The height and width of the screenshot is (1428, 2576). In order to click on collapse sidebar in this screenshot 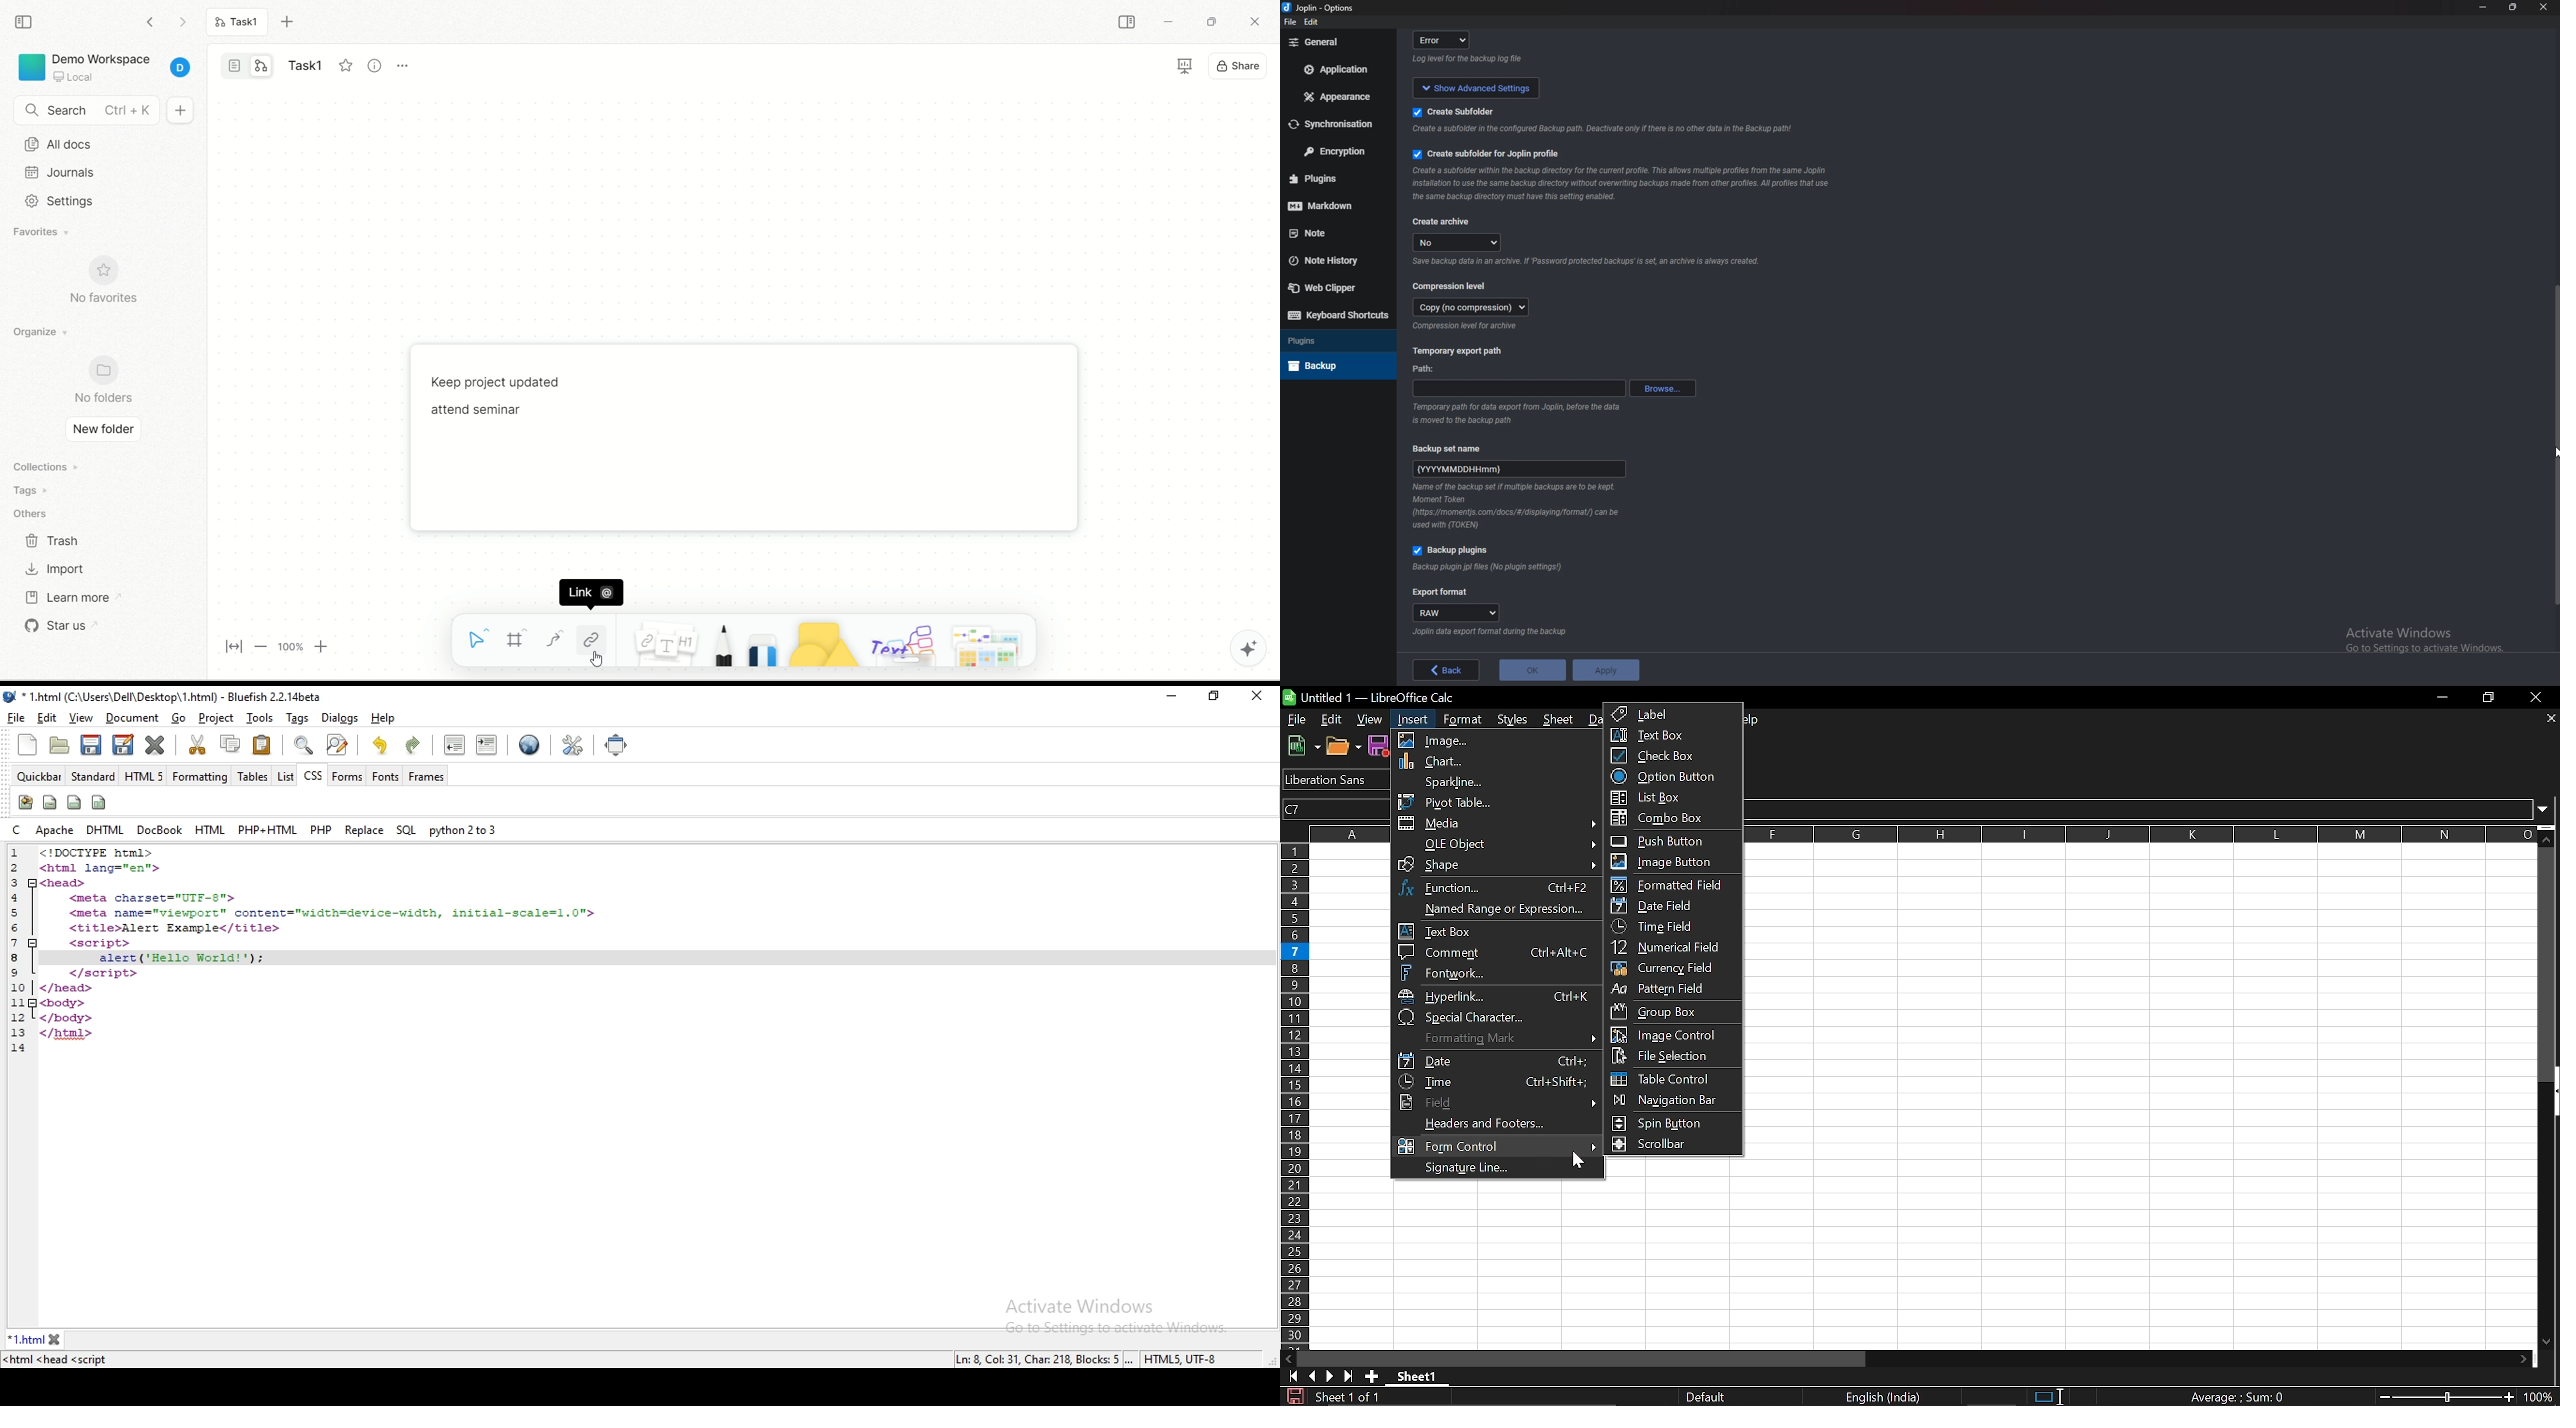, I will do `click(26, 22)`.